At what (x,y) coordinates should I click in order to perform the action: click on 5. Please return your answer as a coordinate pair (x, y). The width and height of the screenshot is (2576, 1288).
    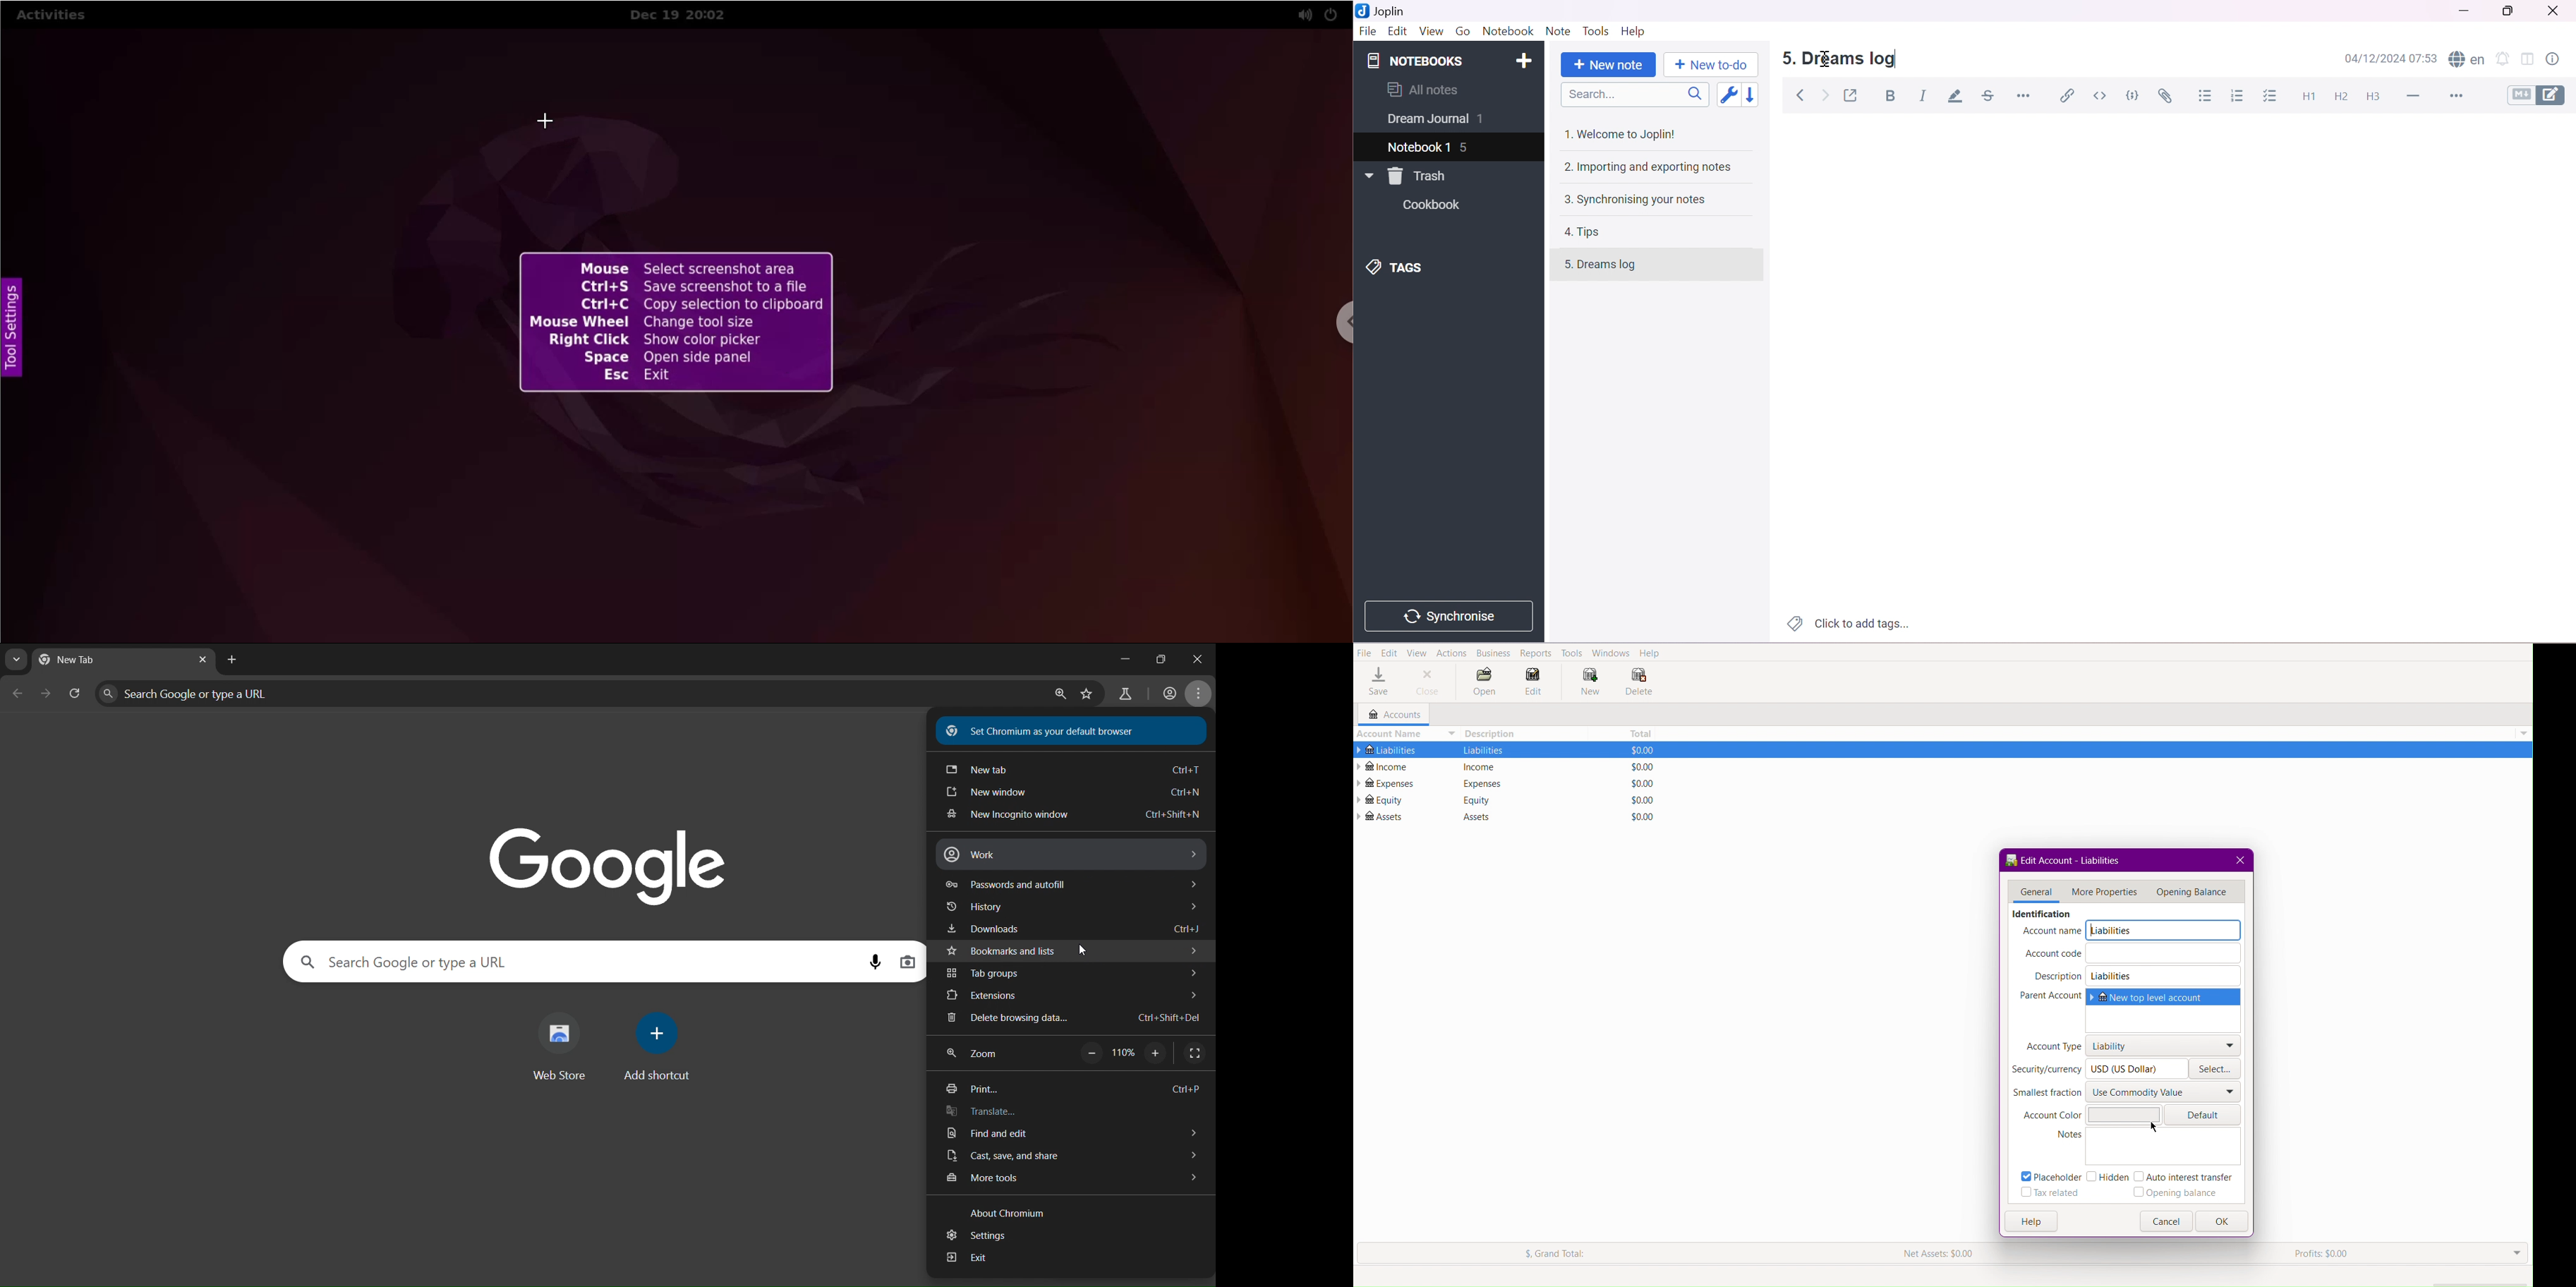
    Looking at the image, I should click on (1467, 148).